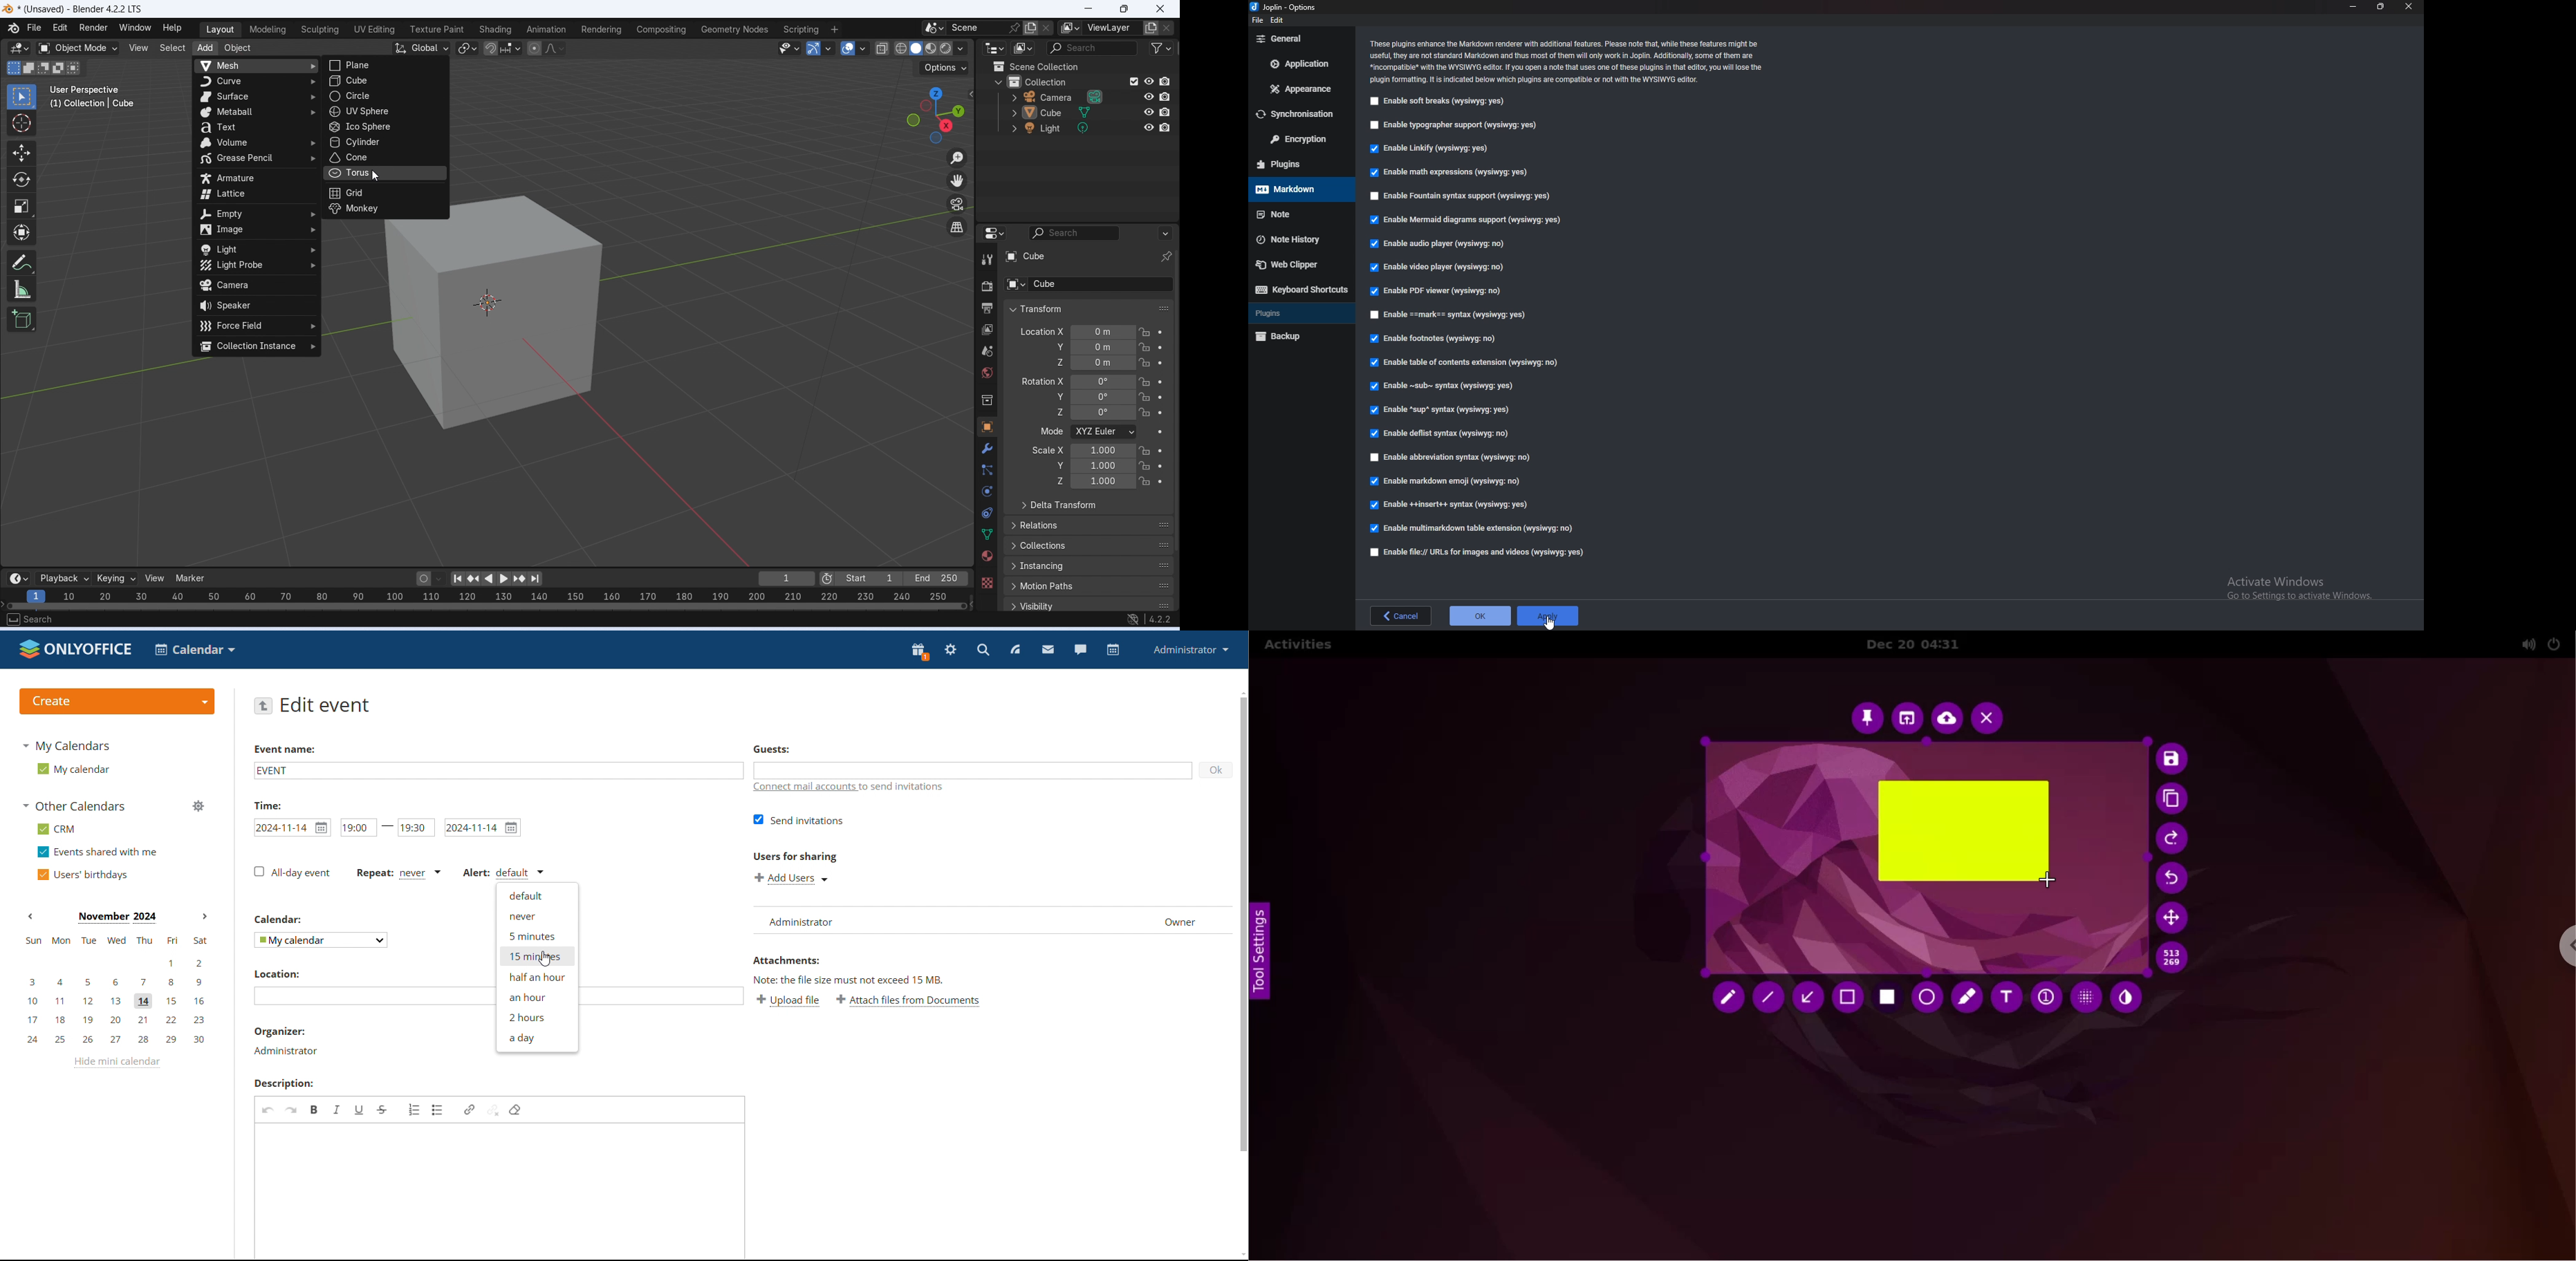  What do you see at coordinates (1448, 387) in the screenshot?
I see `enable Sub Syntax` at bounding box center [1448, 387].